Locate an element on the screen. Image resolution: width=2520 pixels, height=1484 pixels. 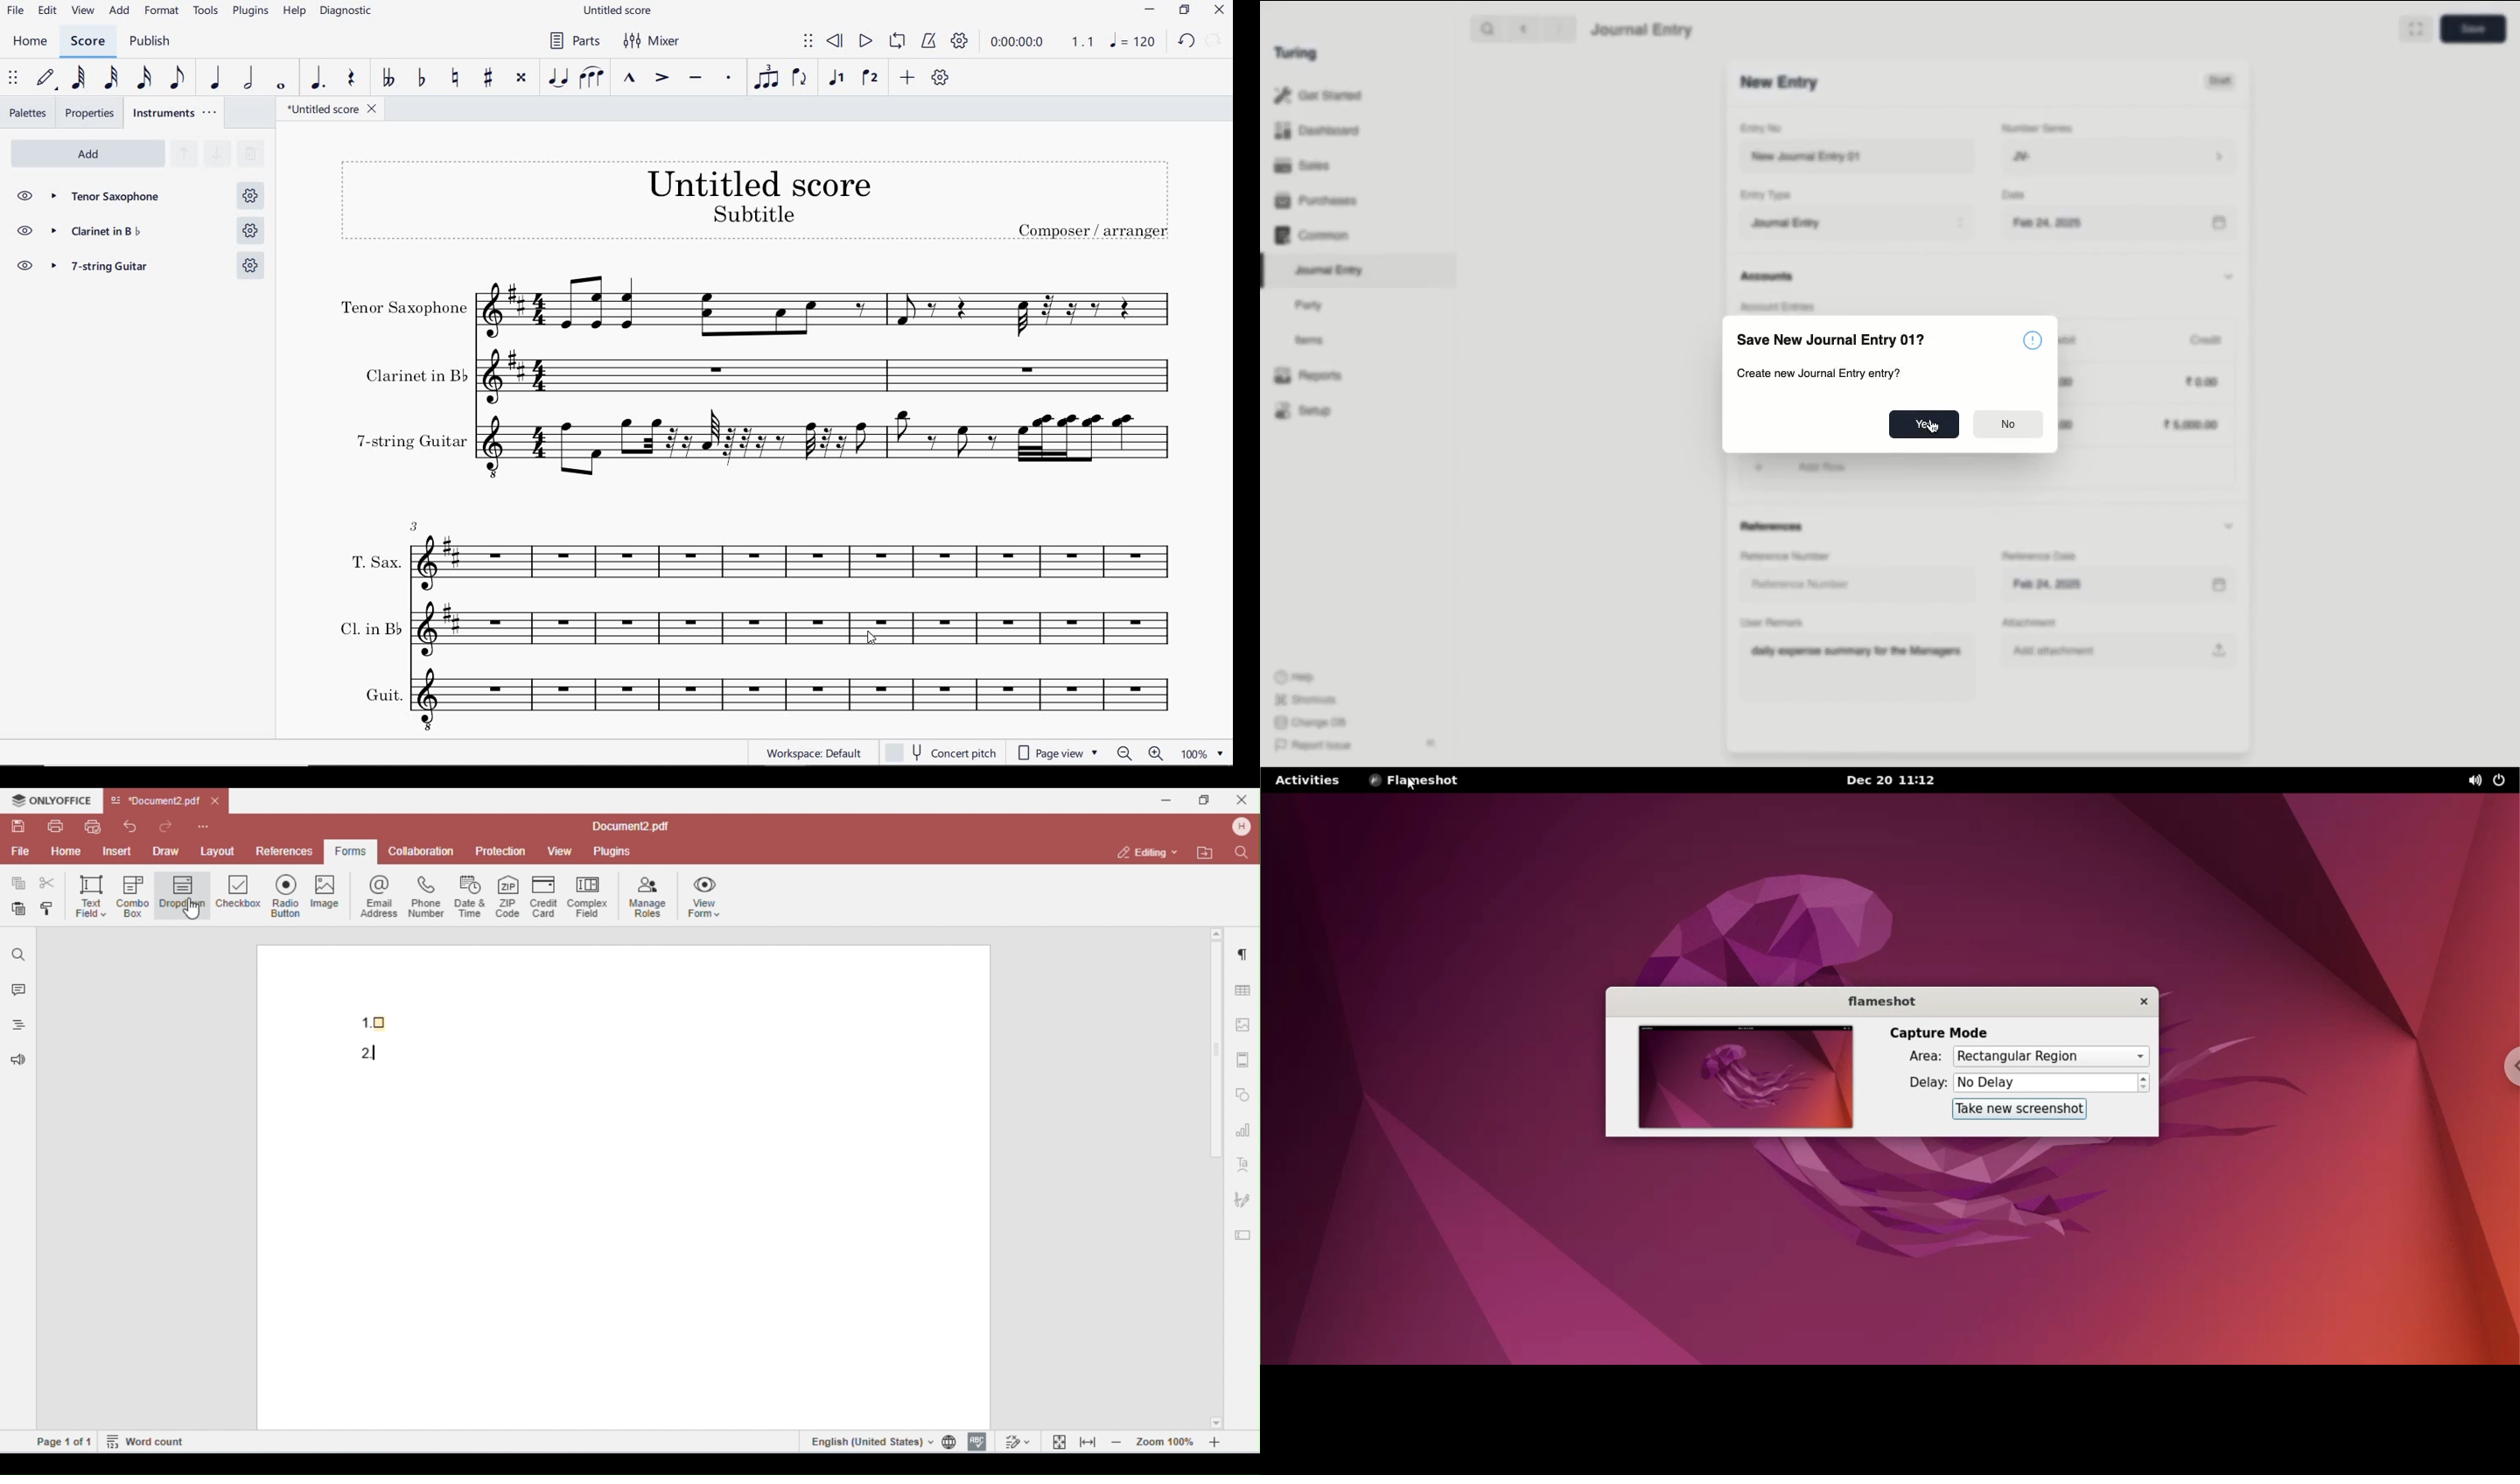
HALF NOTE is located at coordinates (248, 78).